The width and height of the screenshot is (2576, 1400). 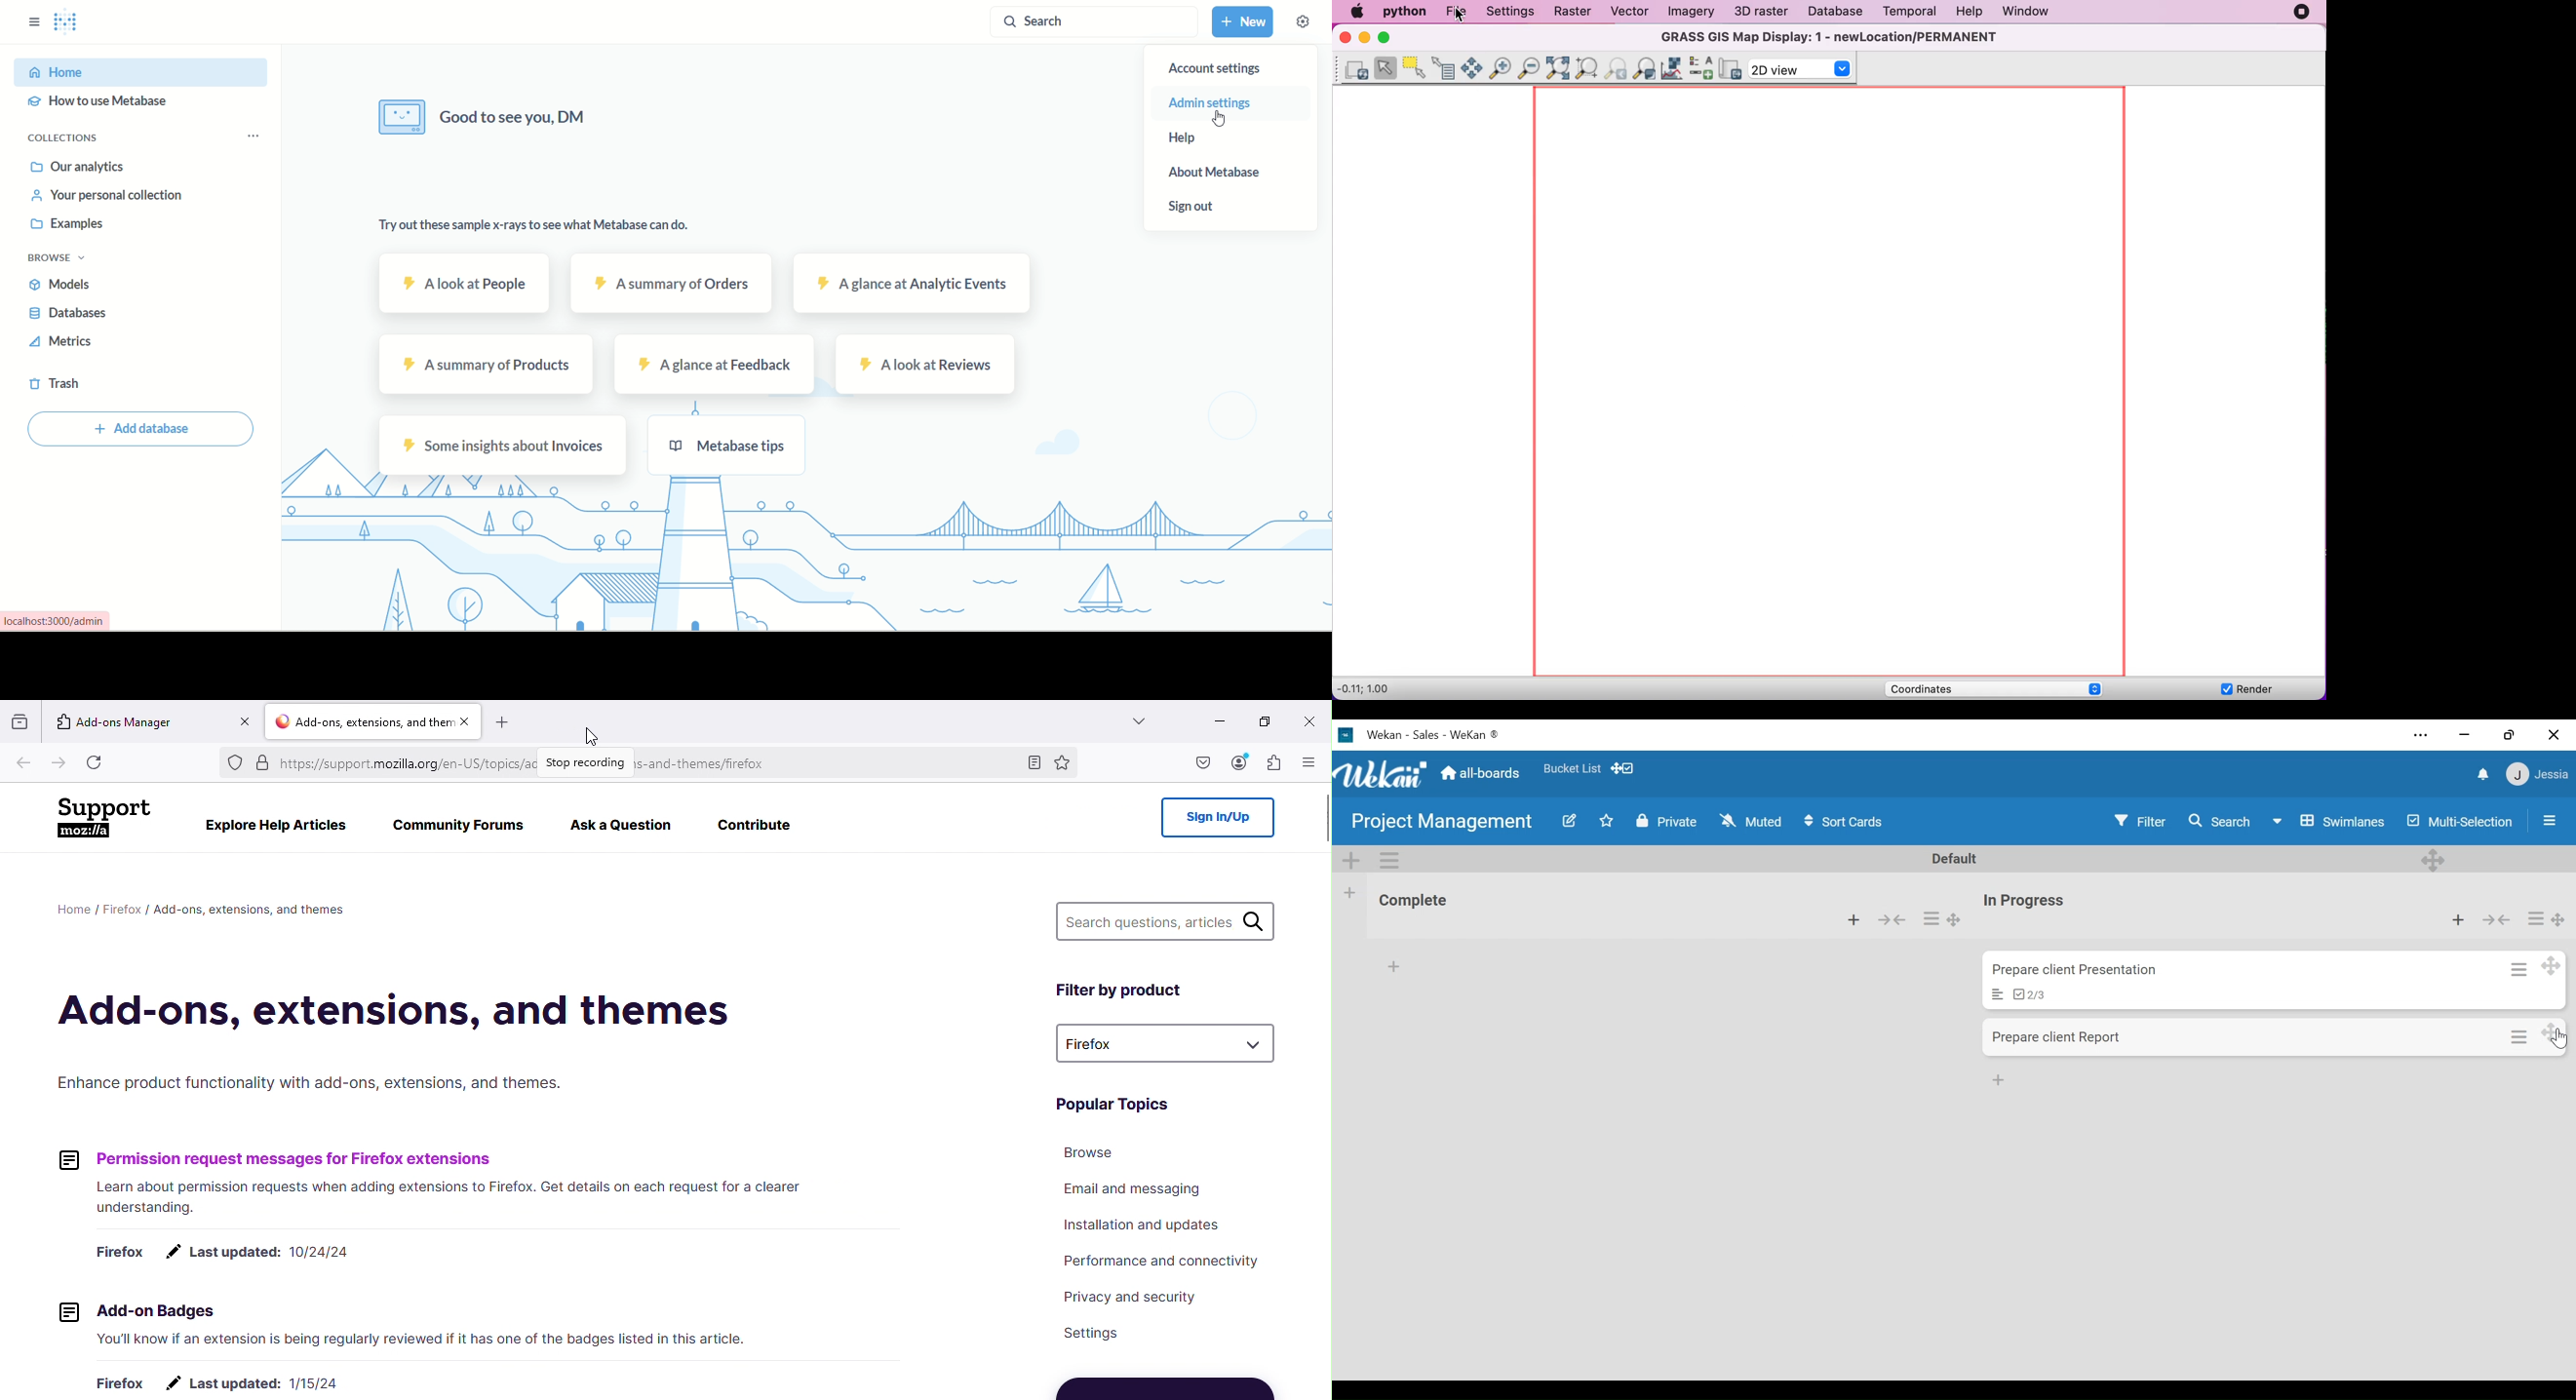 What do you see at coordinates (501, 722) in the screenshot?
I see `Open a new tab` at bounding box center [501, 722].